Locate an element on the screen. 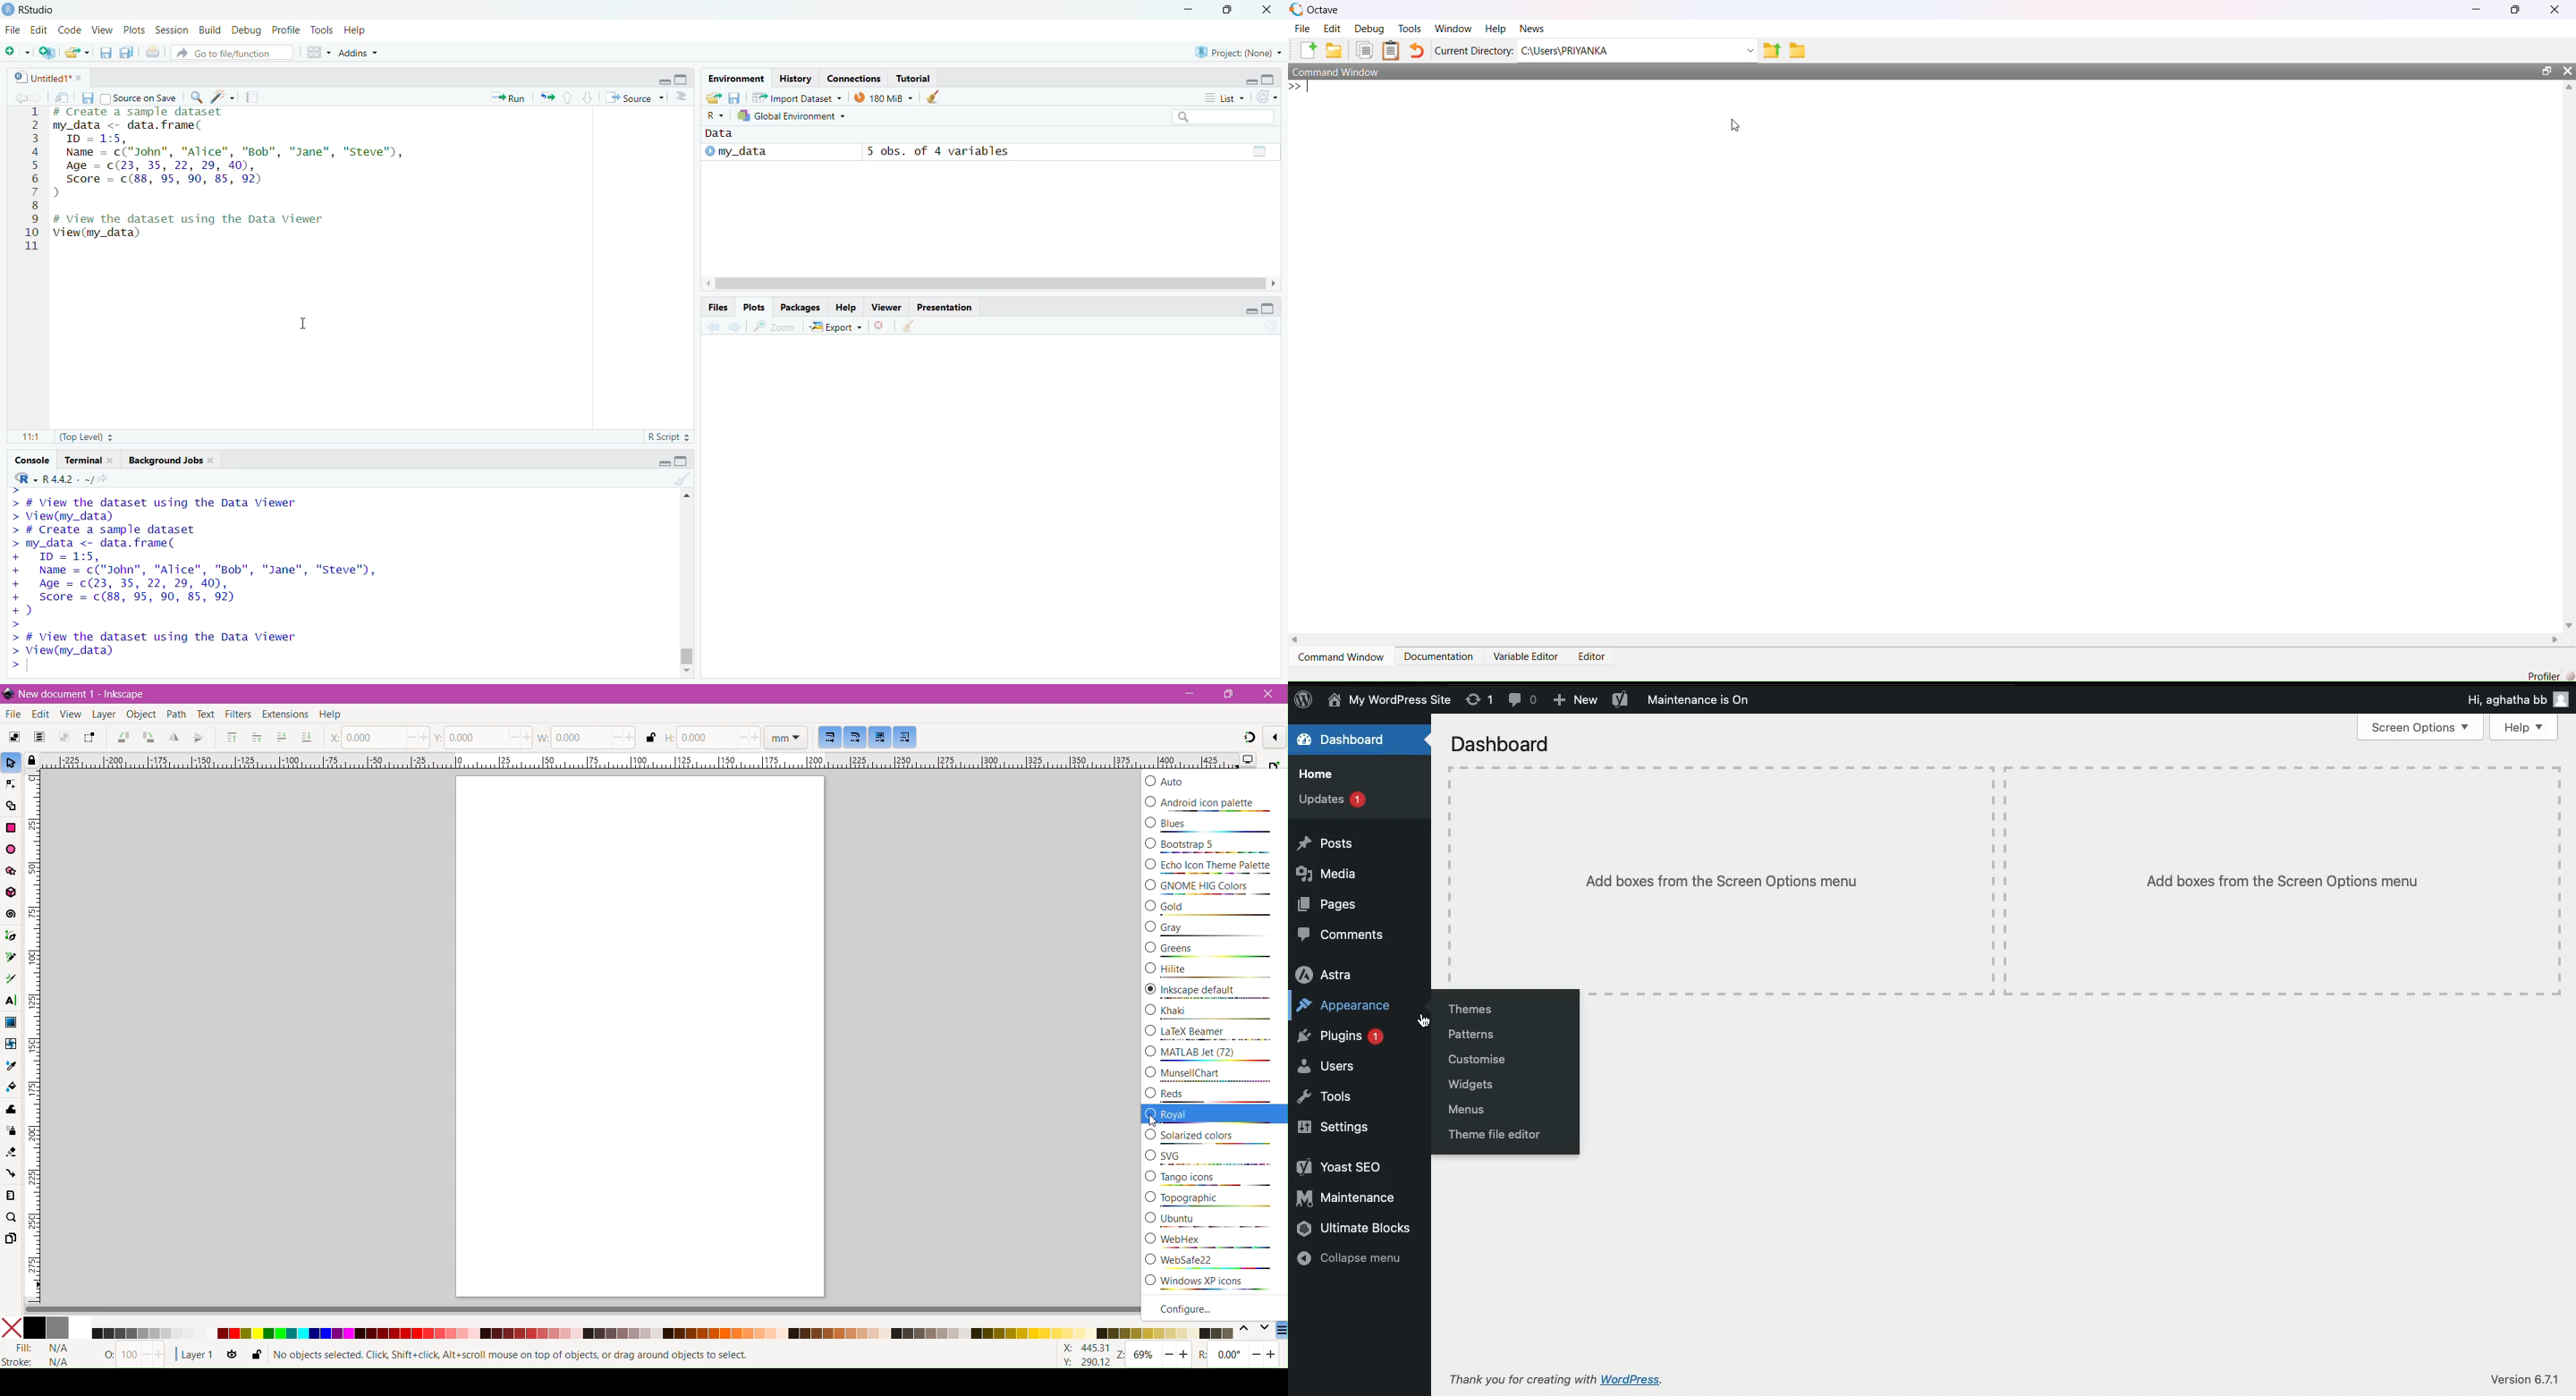 The image size is (2576, 1400). Theme file editor is located at coordinates (1495, 1134).